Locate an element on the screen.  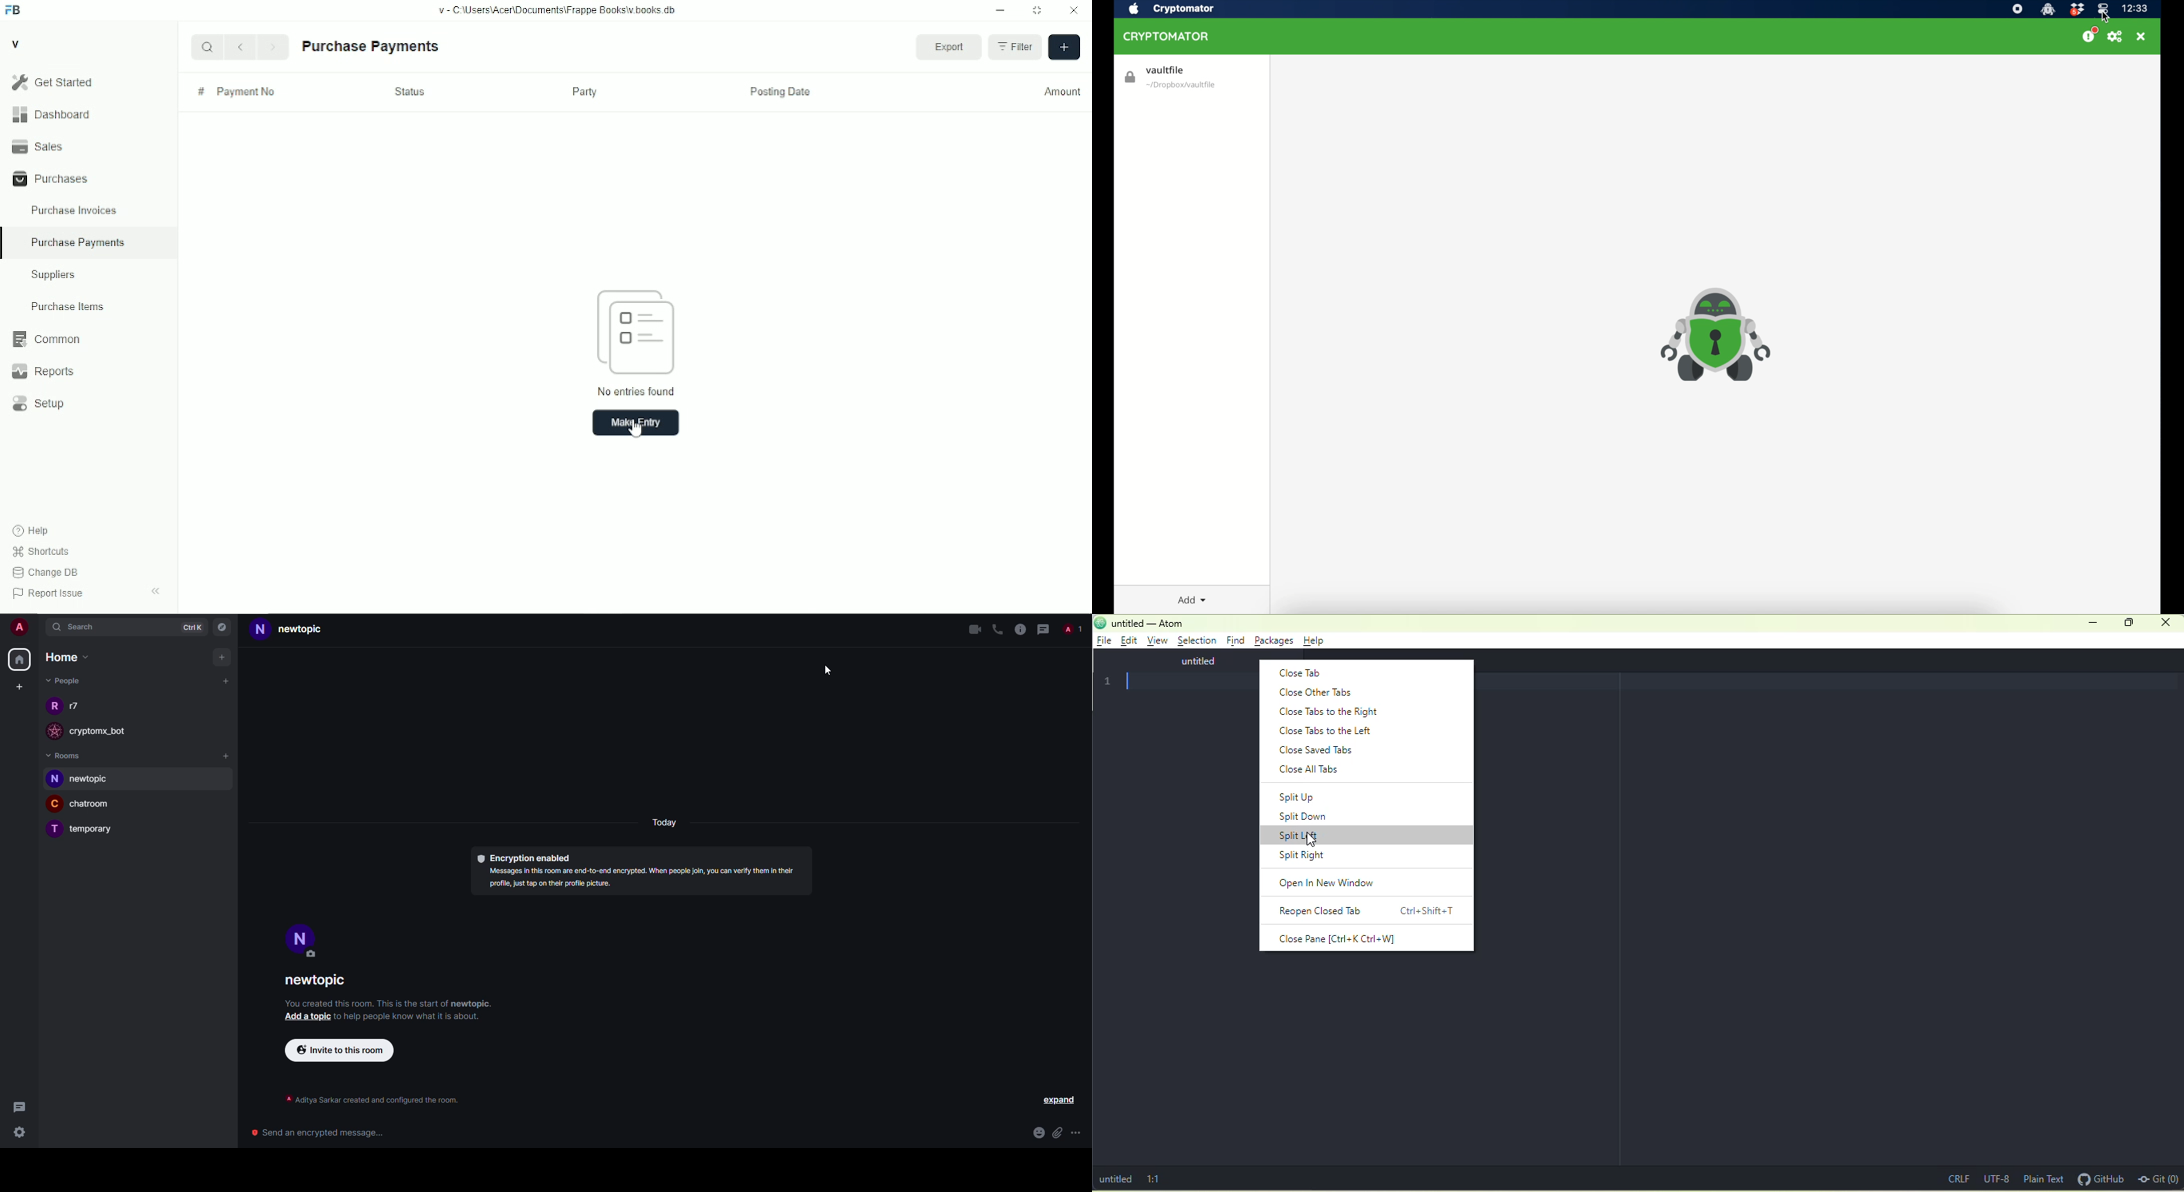
Purchase Items is located at coordinates (88, 306).